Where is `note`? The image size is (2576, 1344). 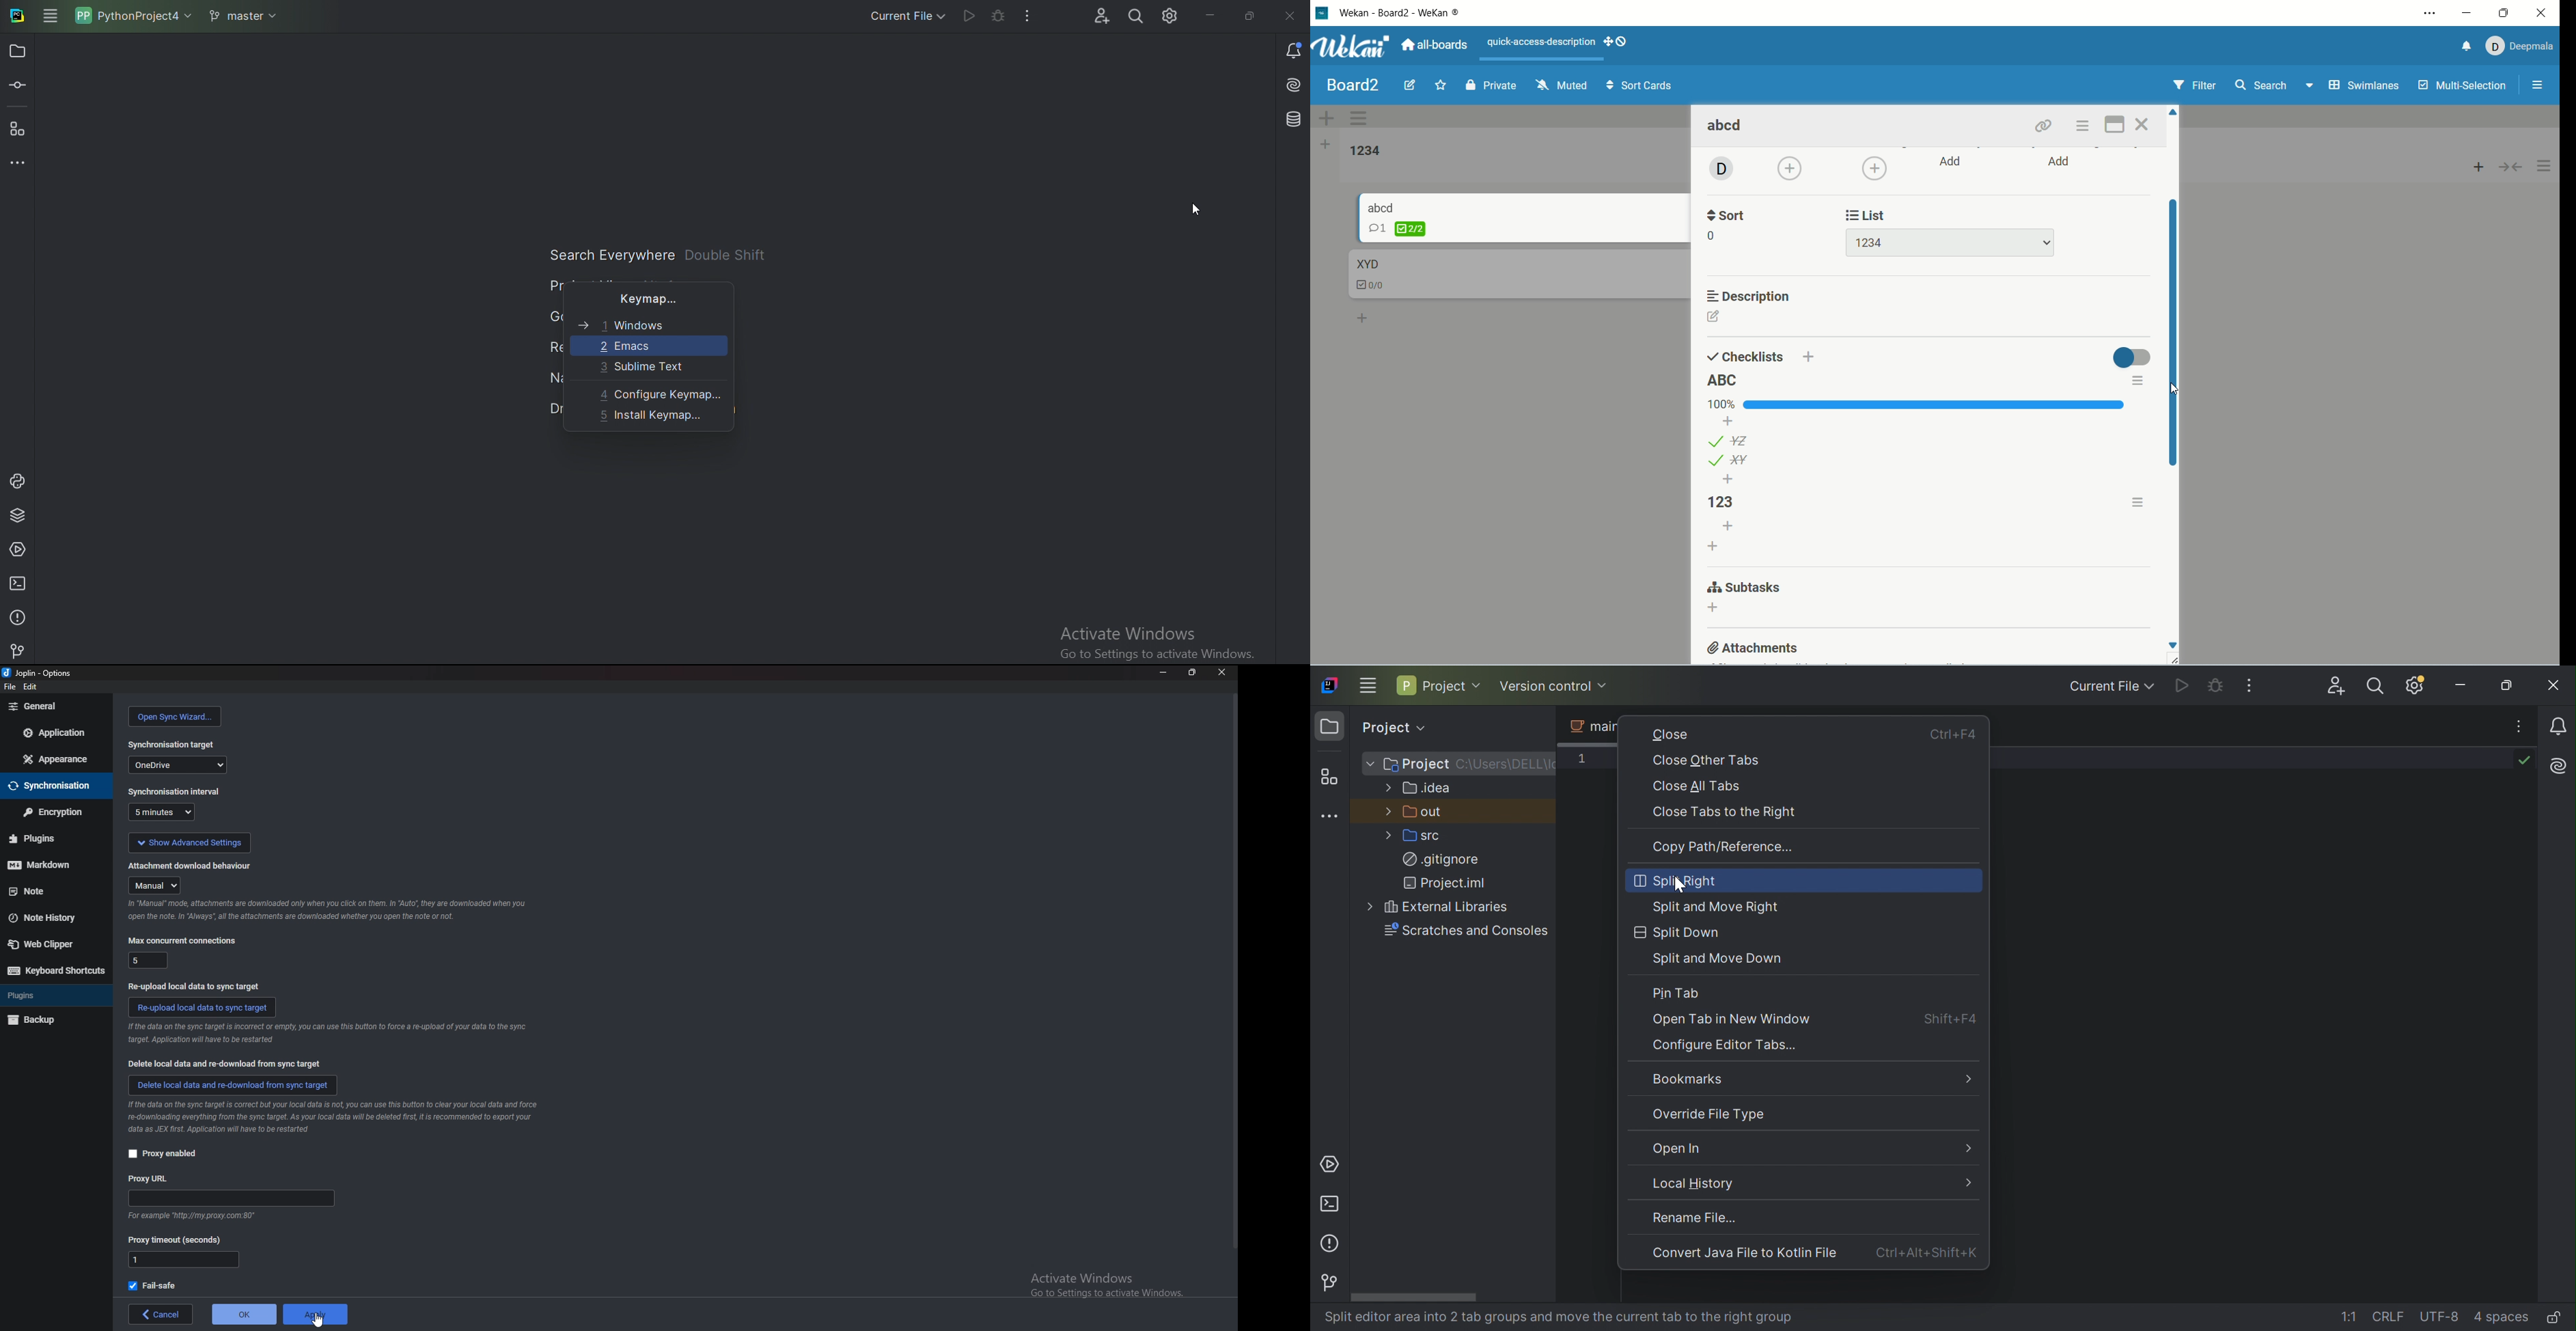 note is located at coordinates (50, 890).